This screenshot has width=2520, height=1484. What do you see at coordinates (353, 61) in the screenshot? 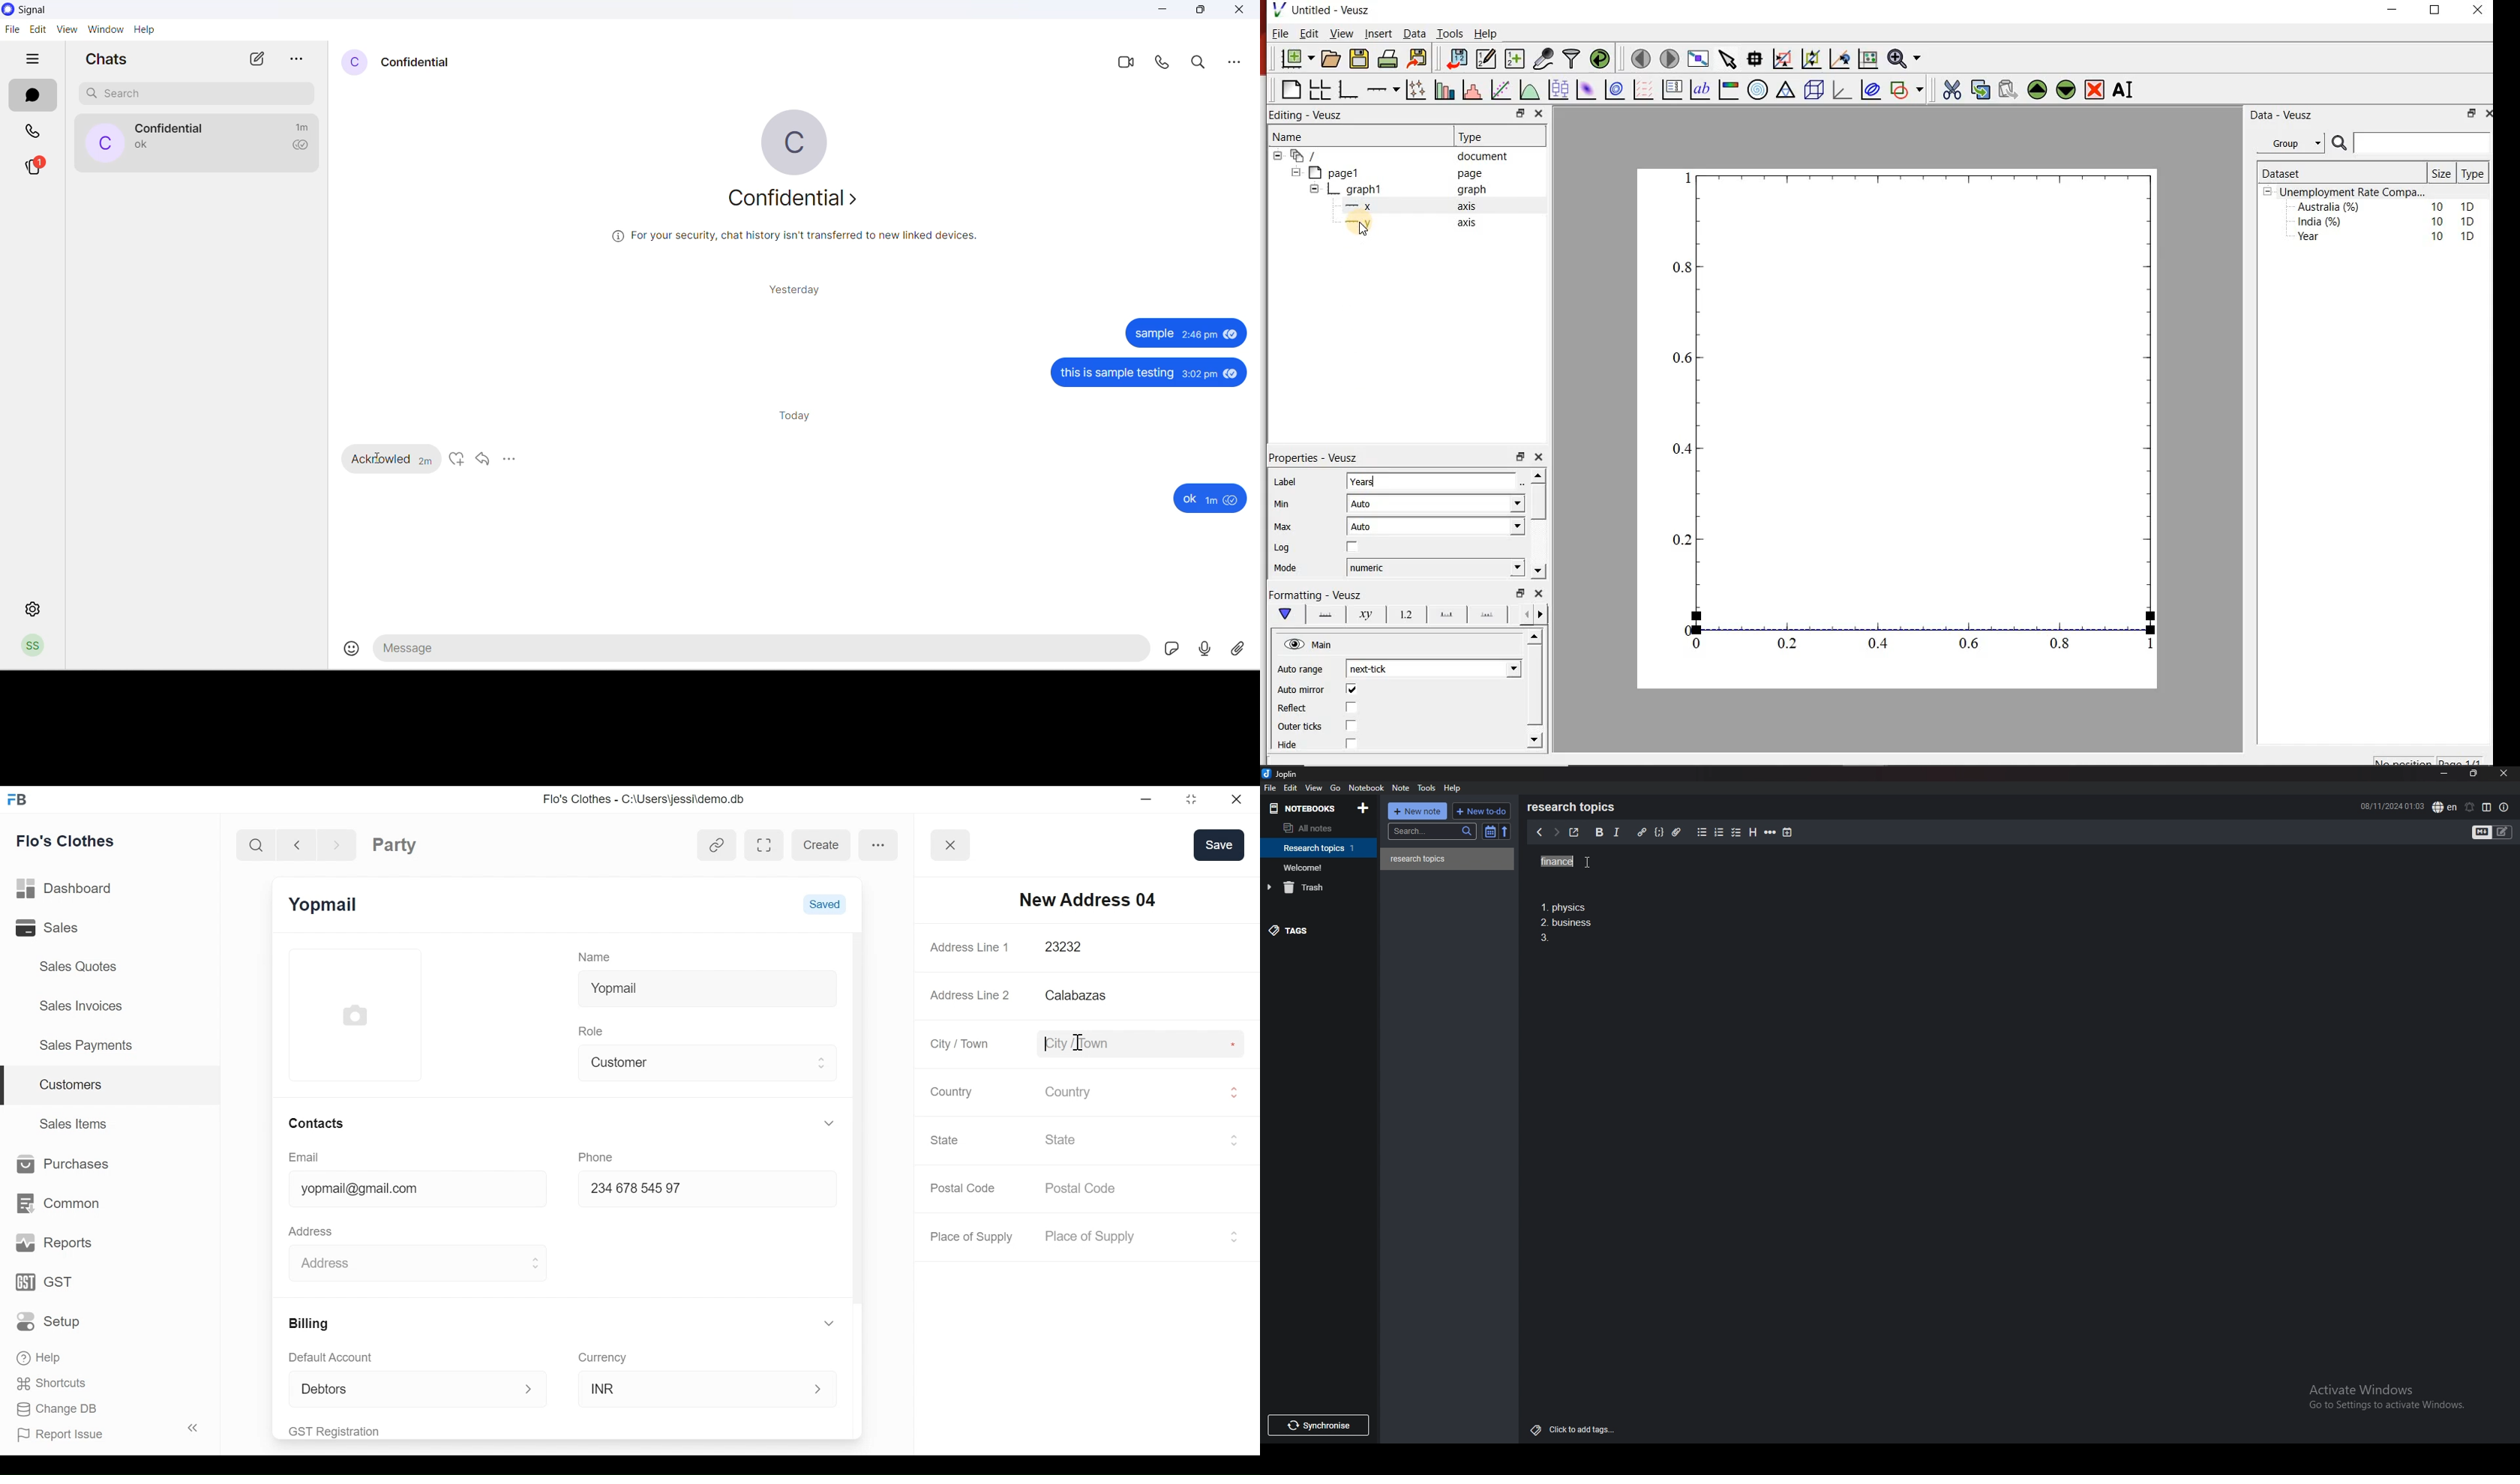
I see `contact profile picture` at bounding box center [353, 61].